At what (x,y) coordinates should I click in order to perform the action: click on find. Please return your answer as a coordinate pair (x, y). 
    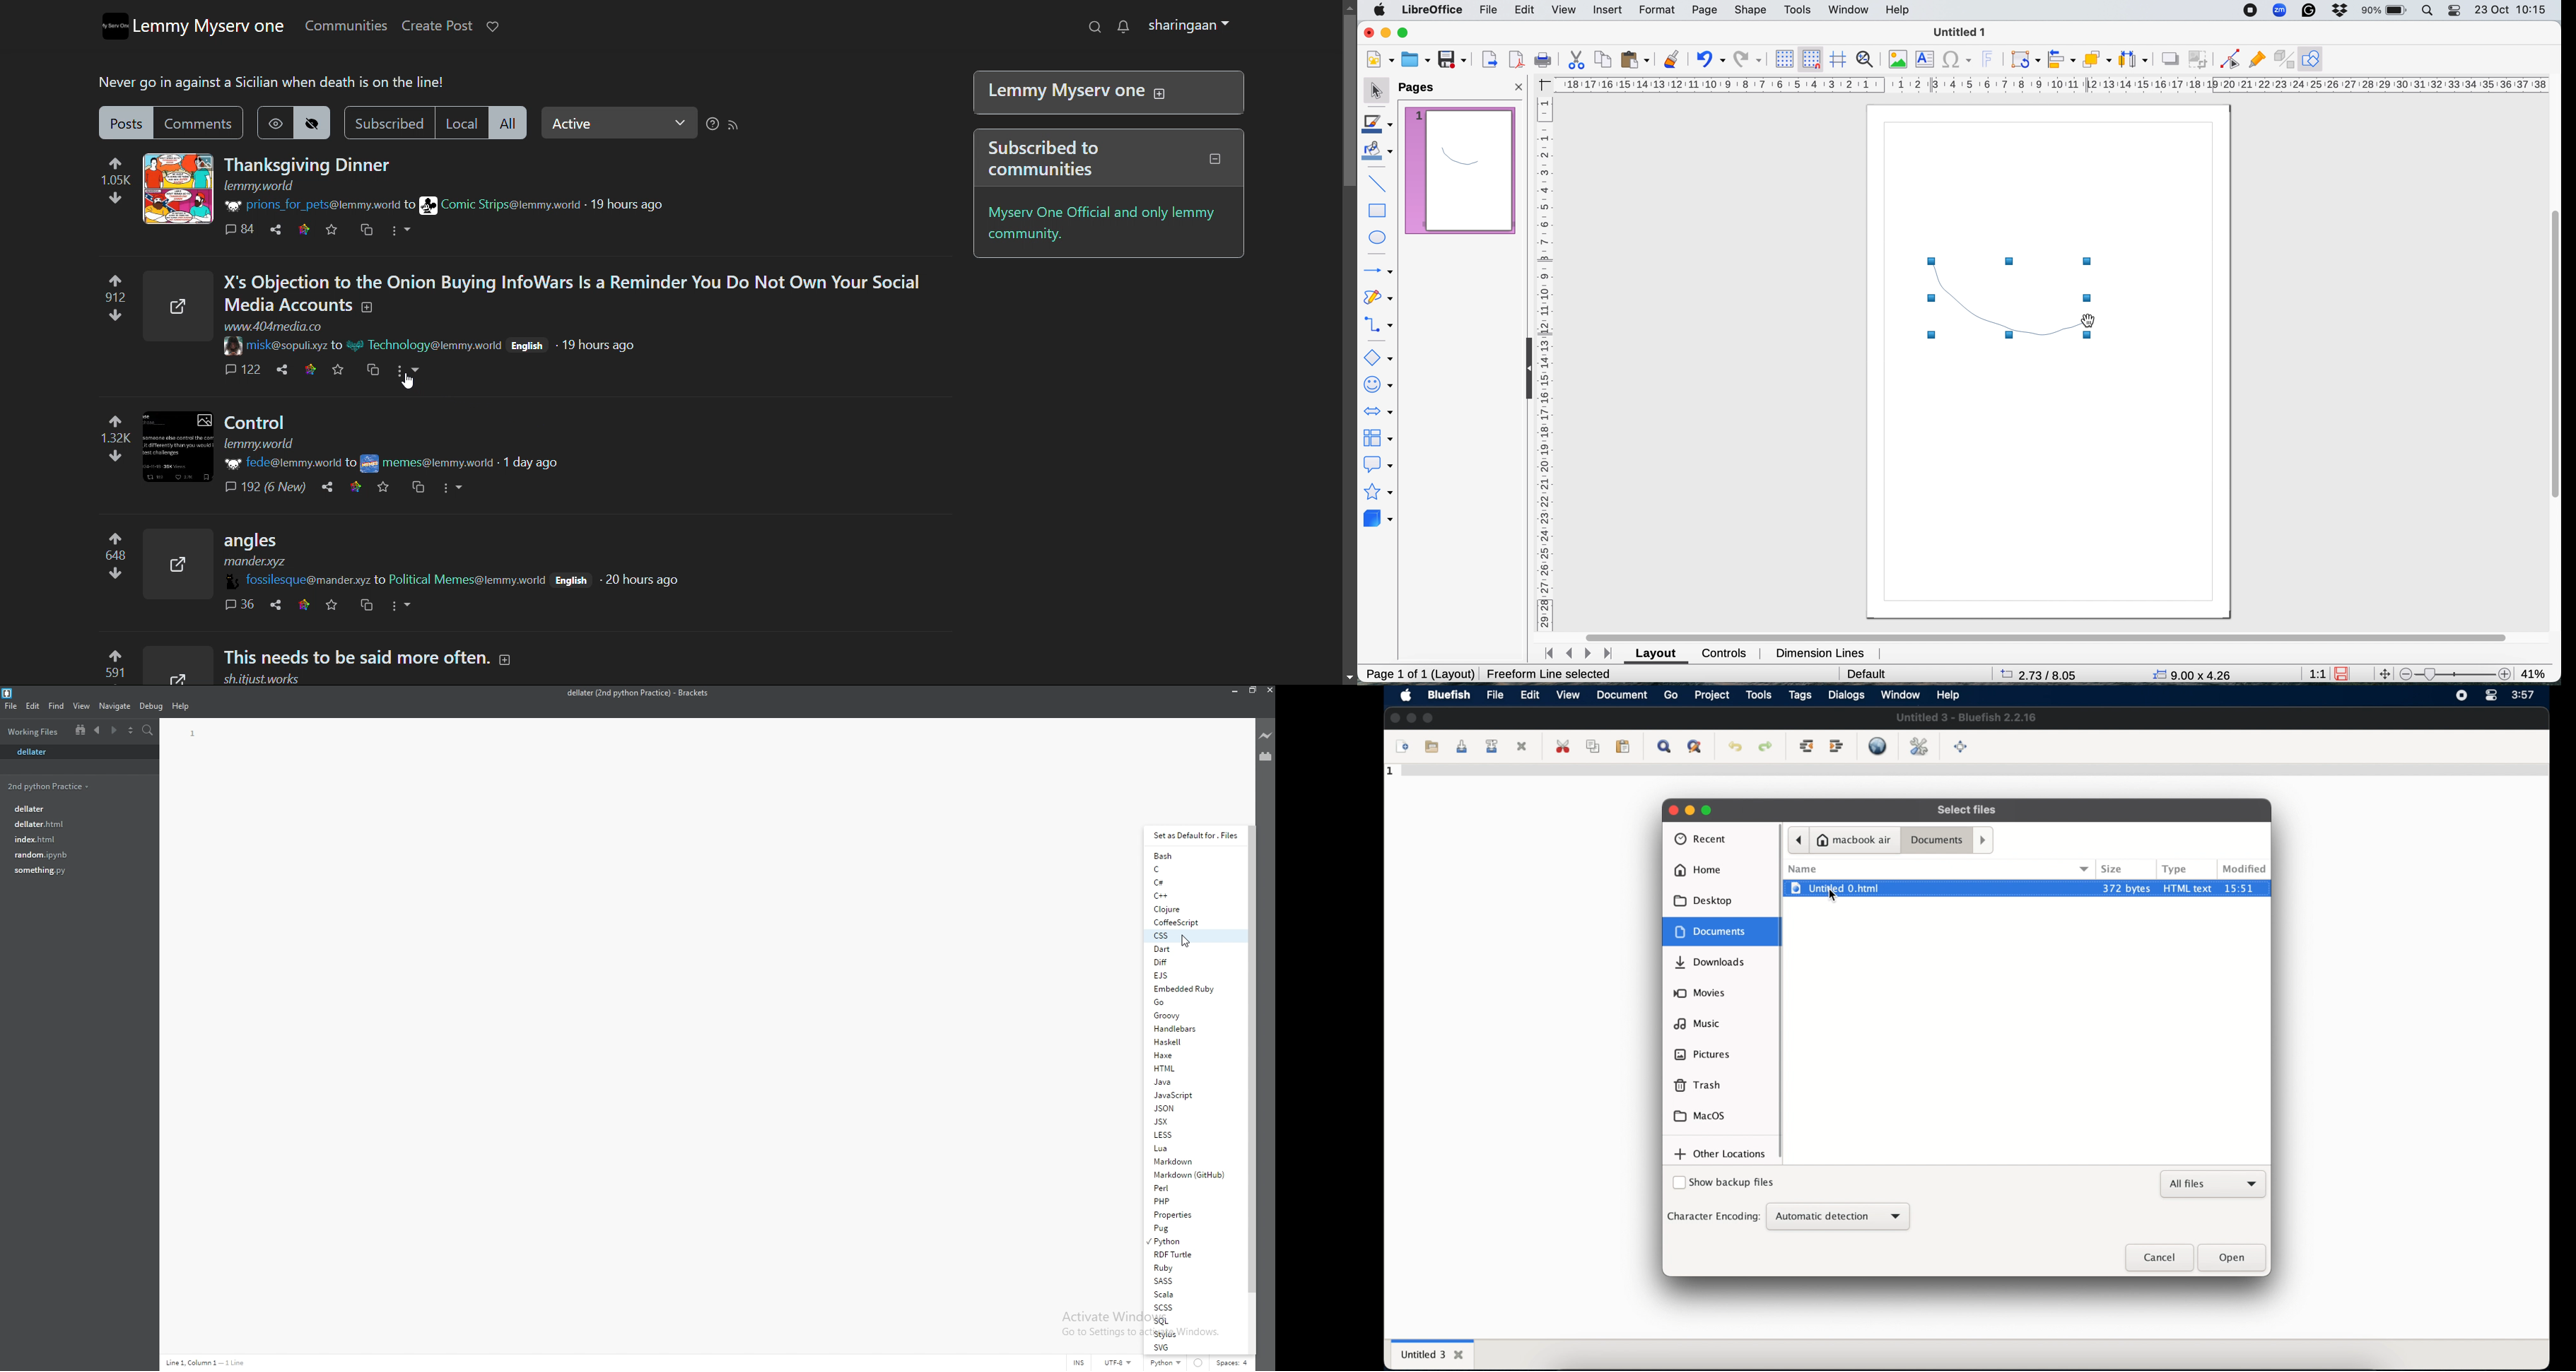
    Looking at the image, I should click on (57, 706).